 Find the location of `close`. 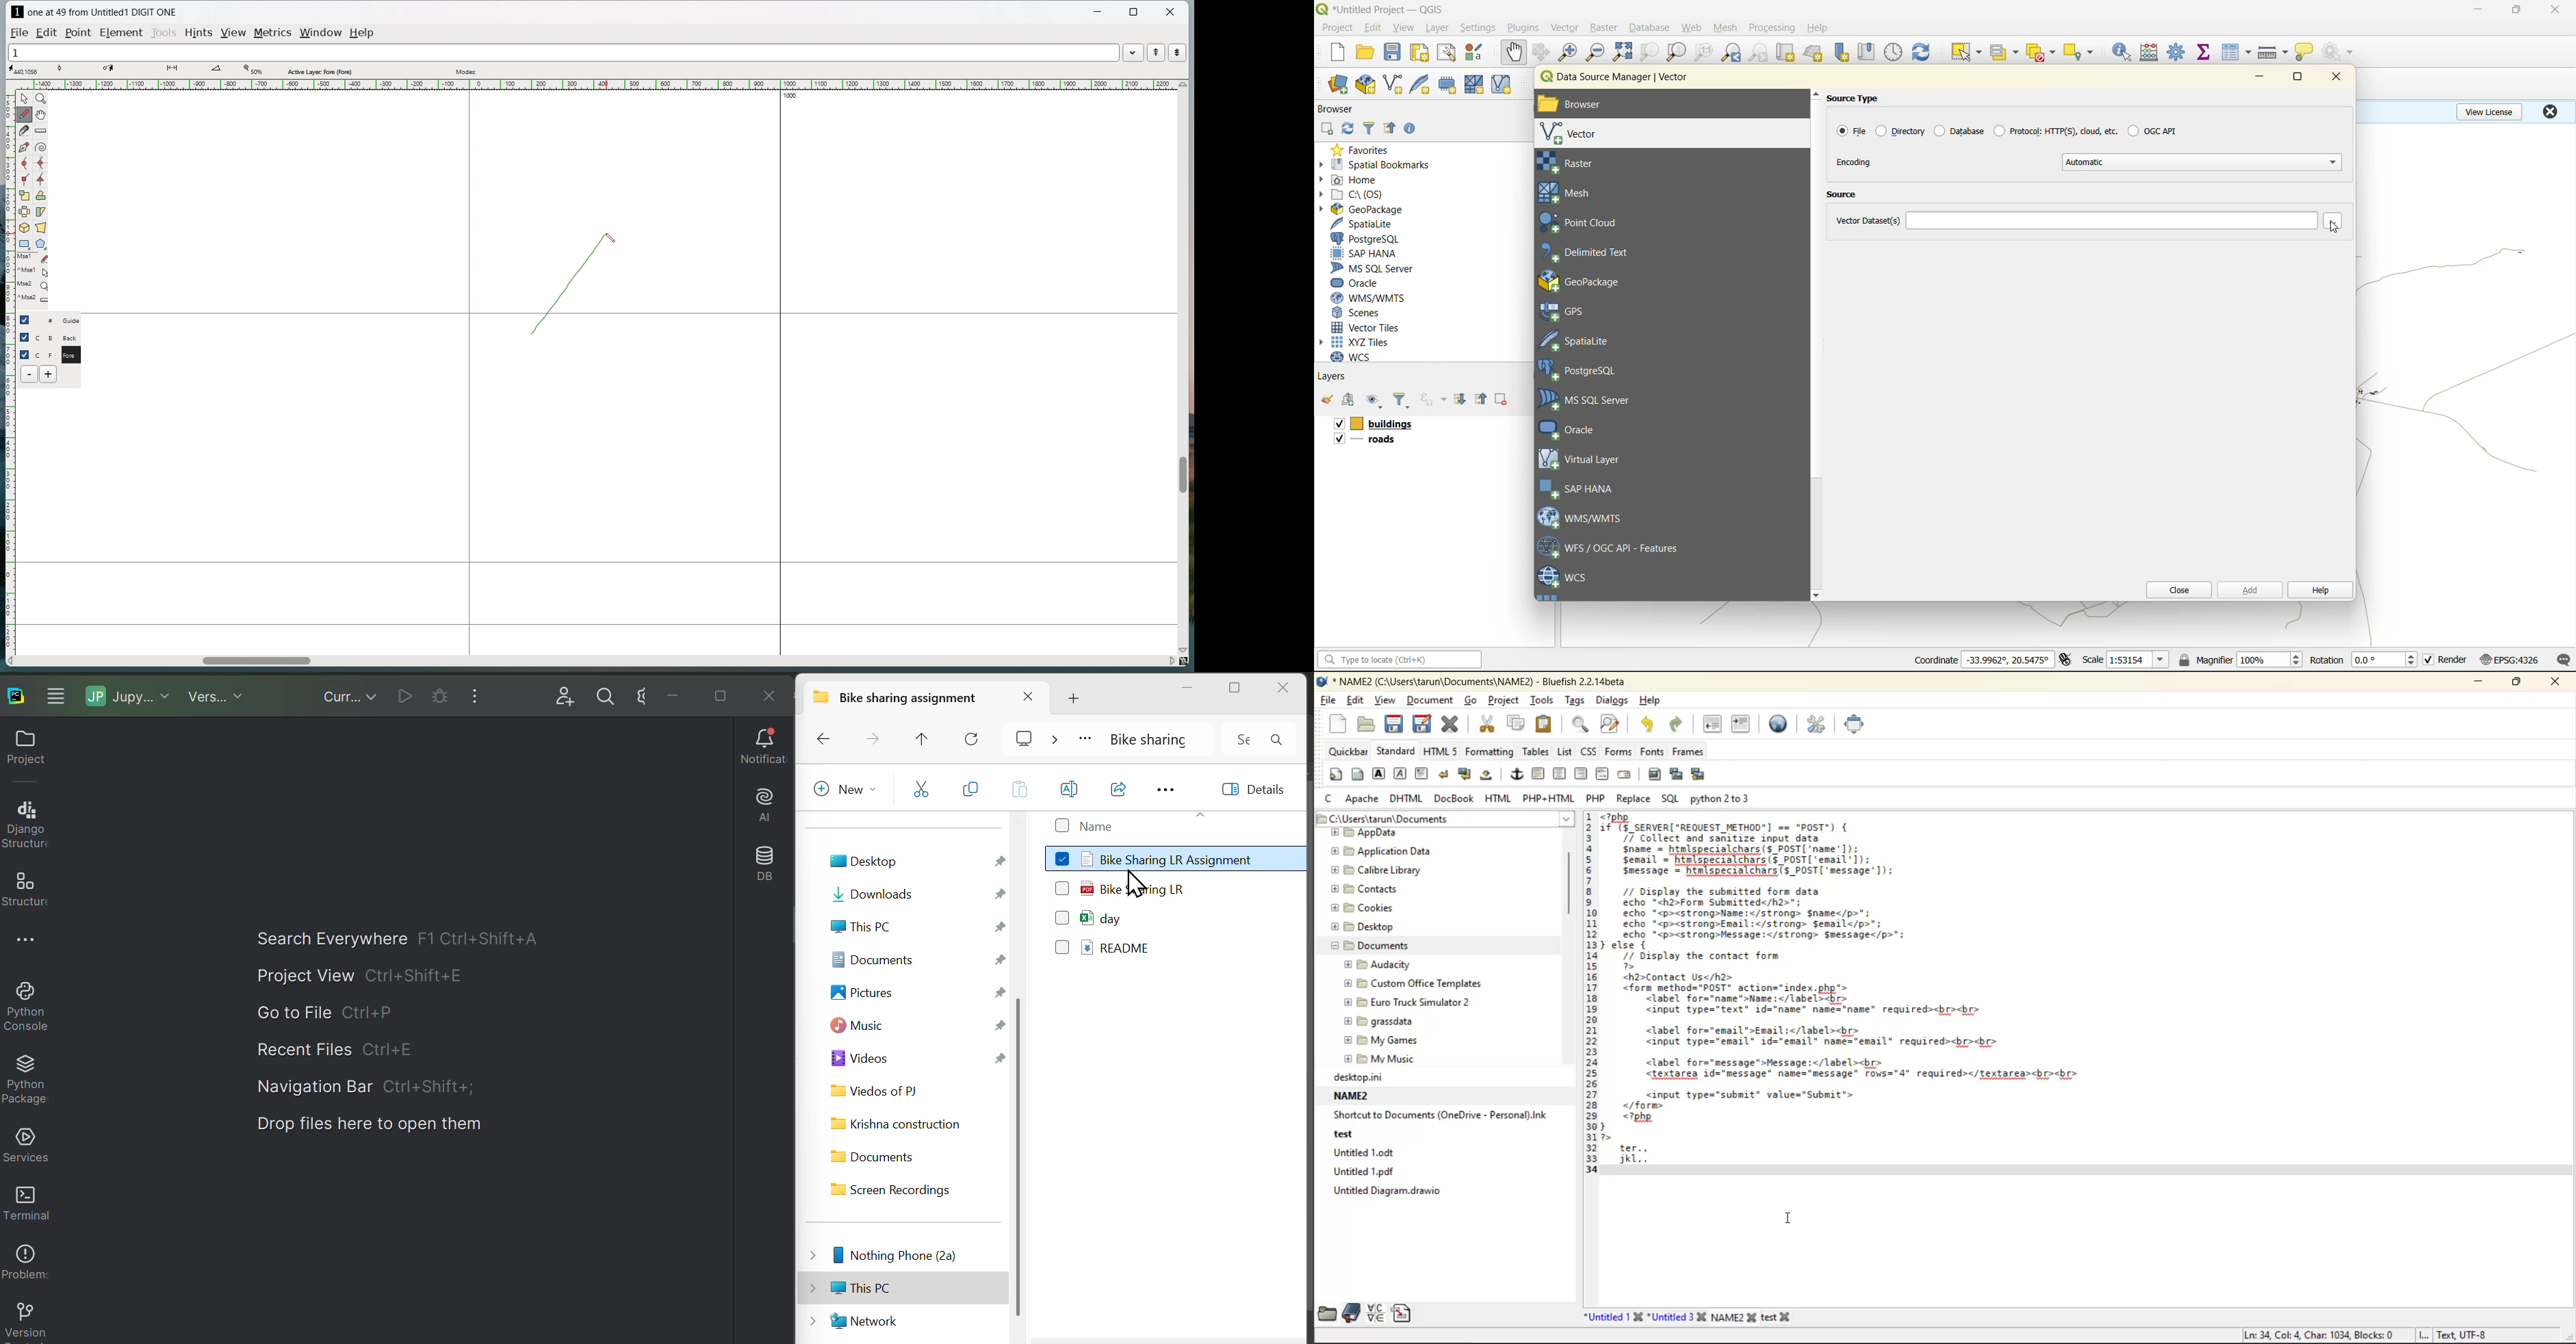

close is located at coordinates (2550, 111).